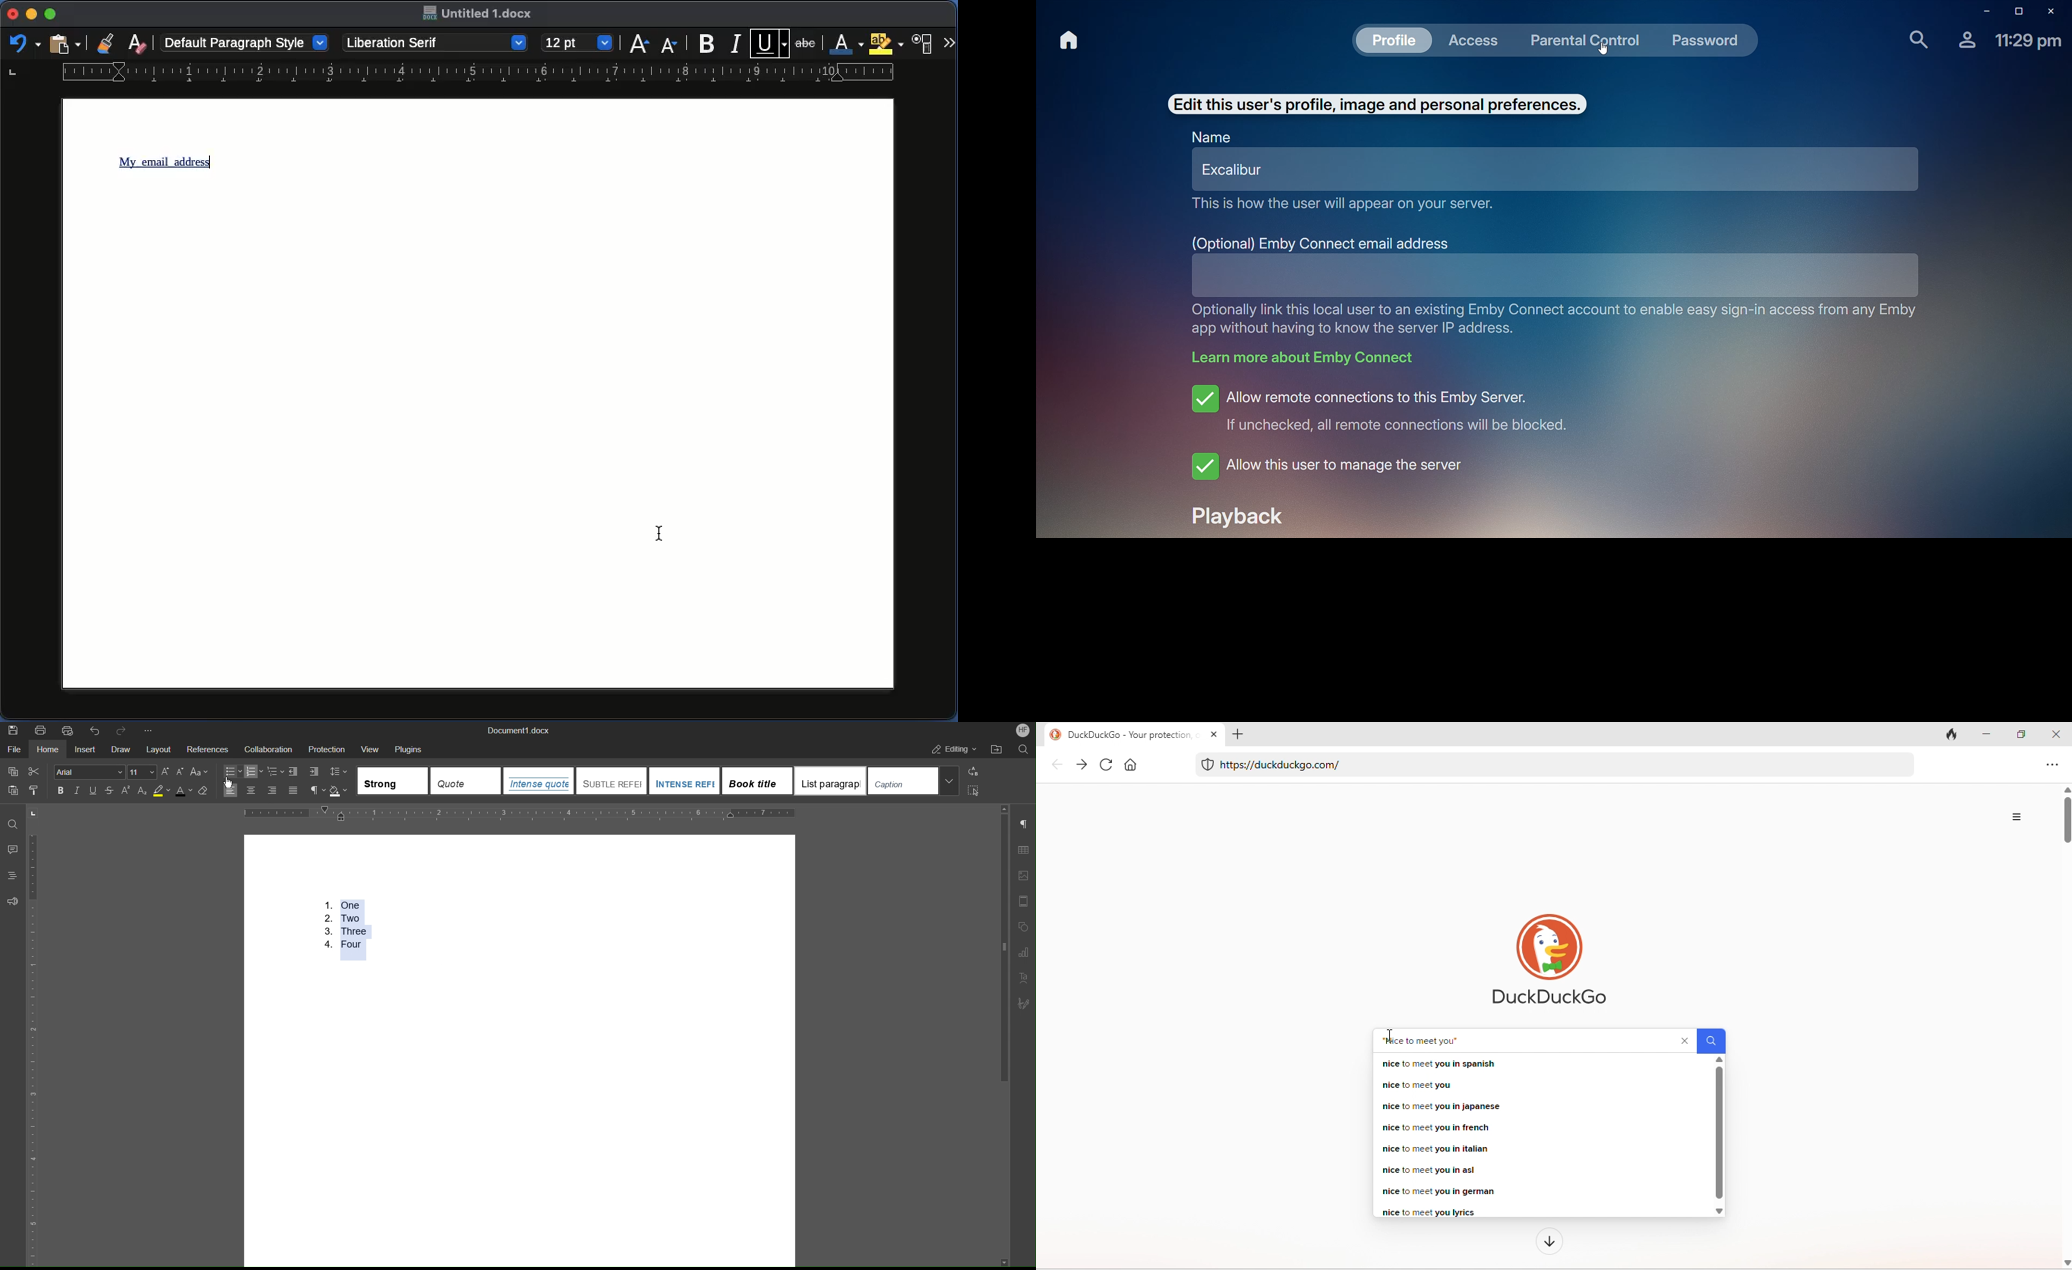  I want to click on close, so click(2057, 732).